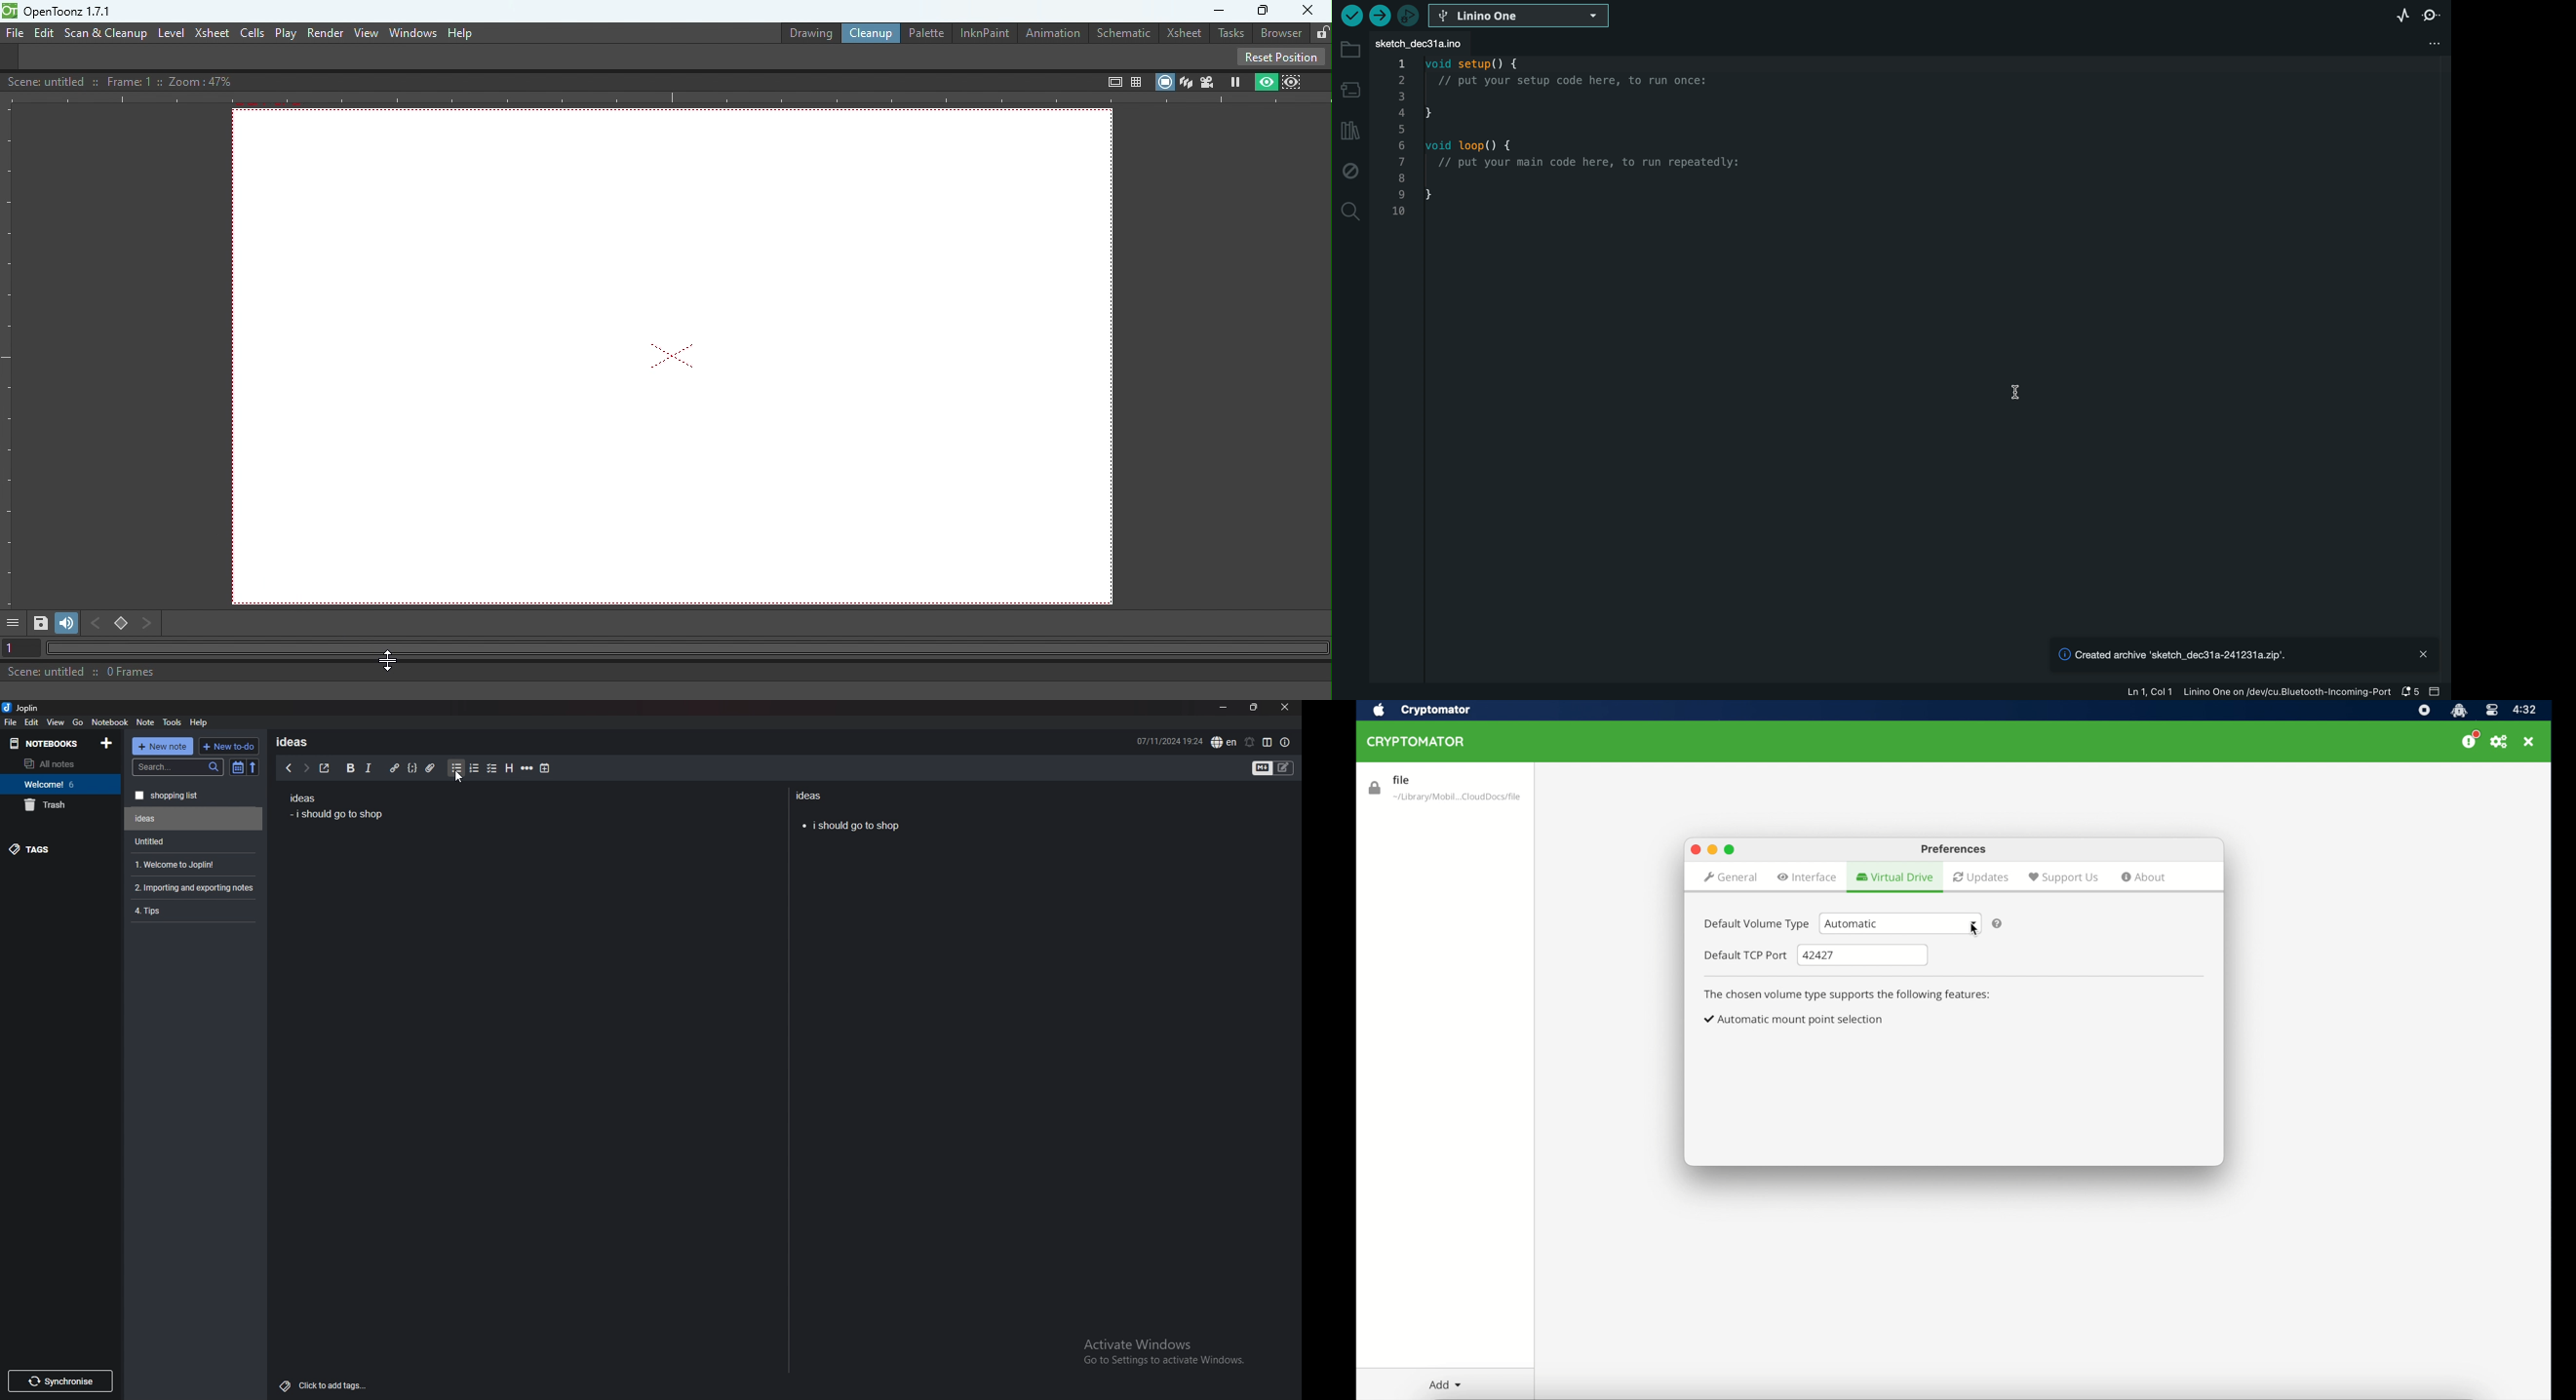  What do you see at coordinates (191, 864) in the screenshot?
I see `Welcome to Joplin` at bounding box center [191, 864].